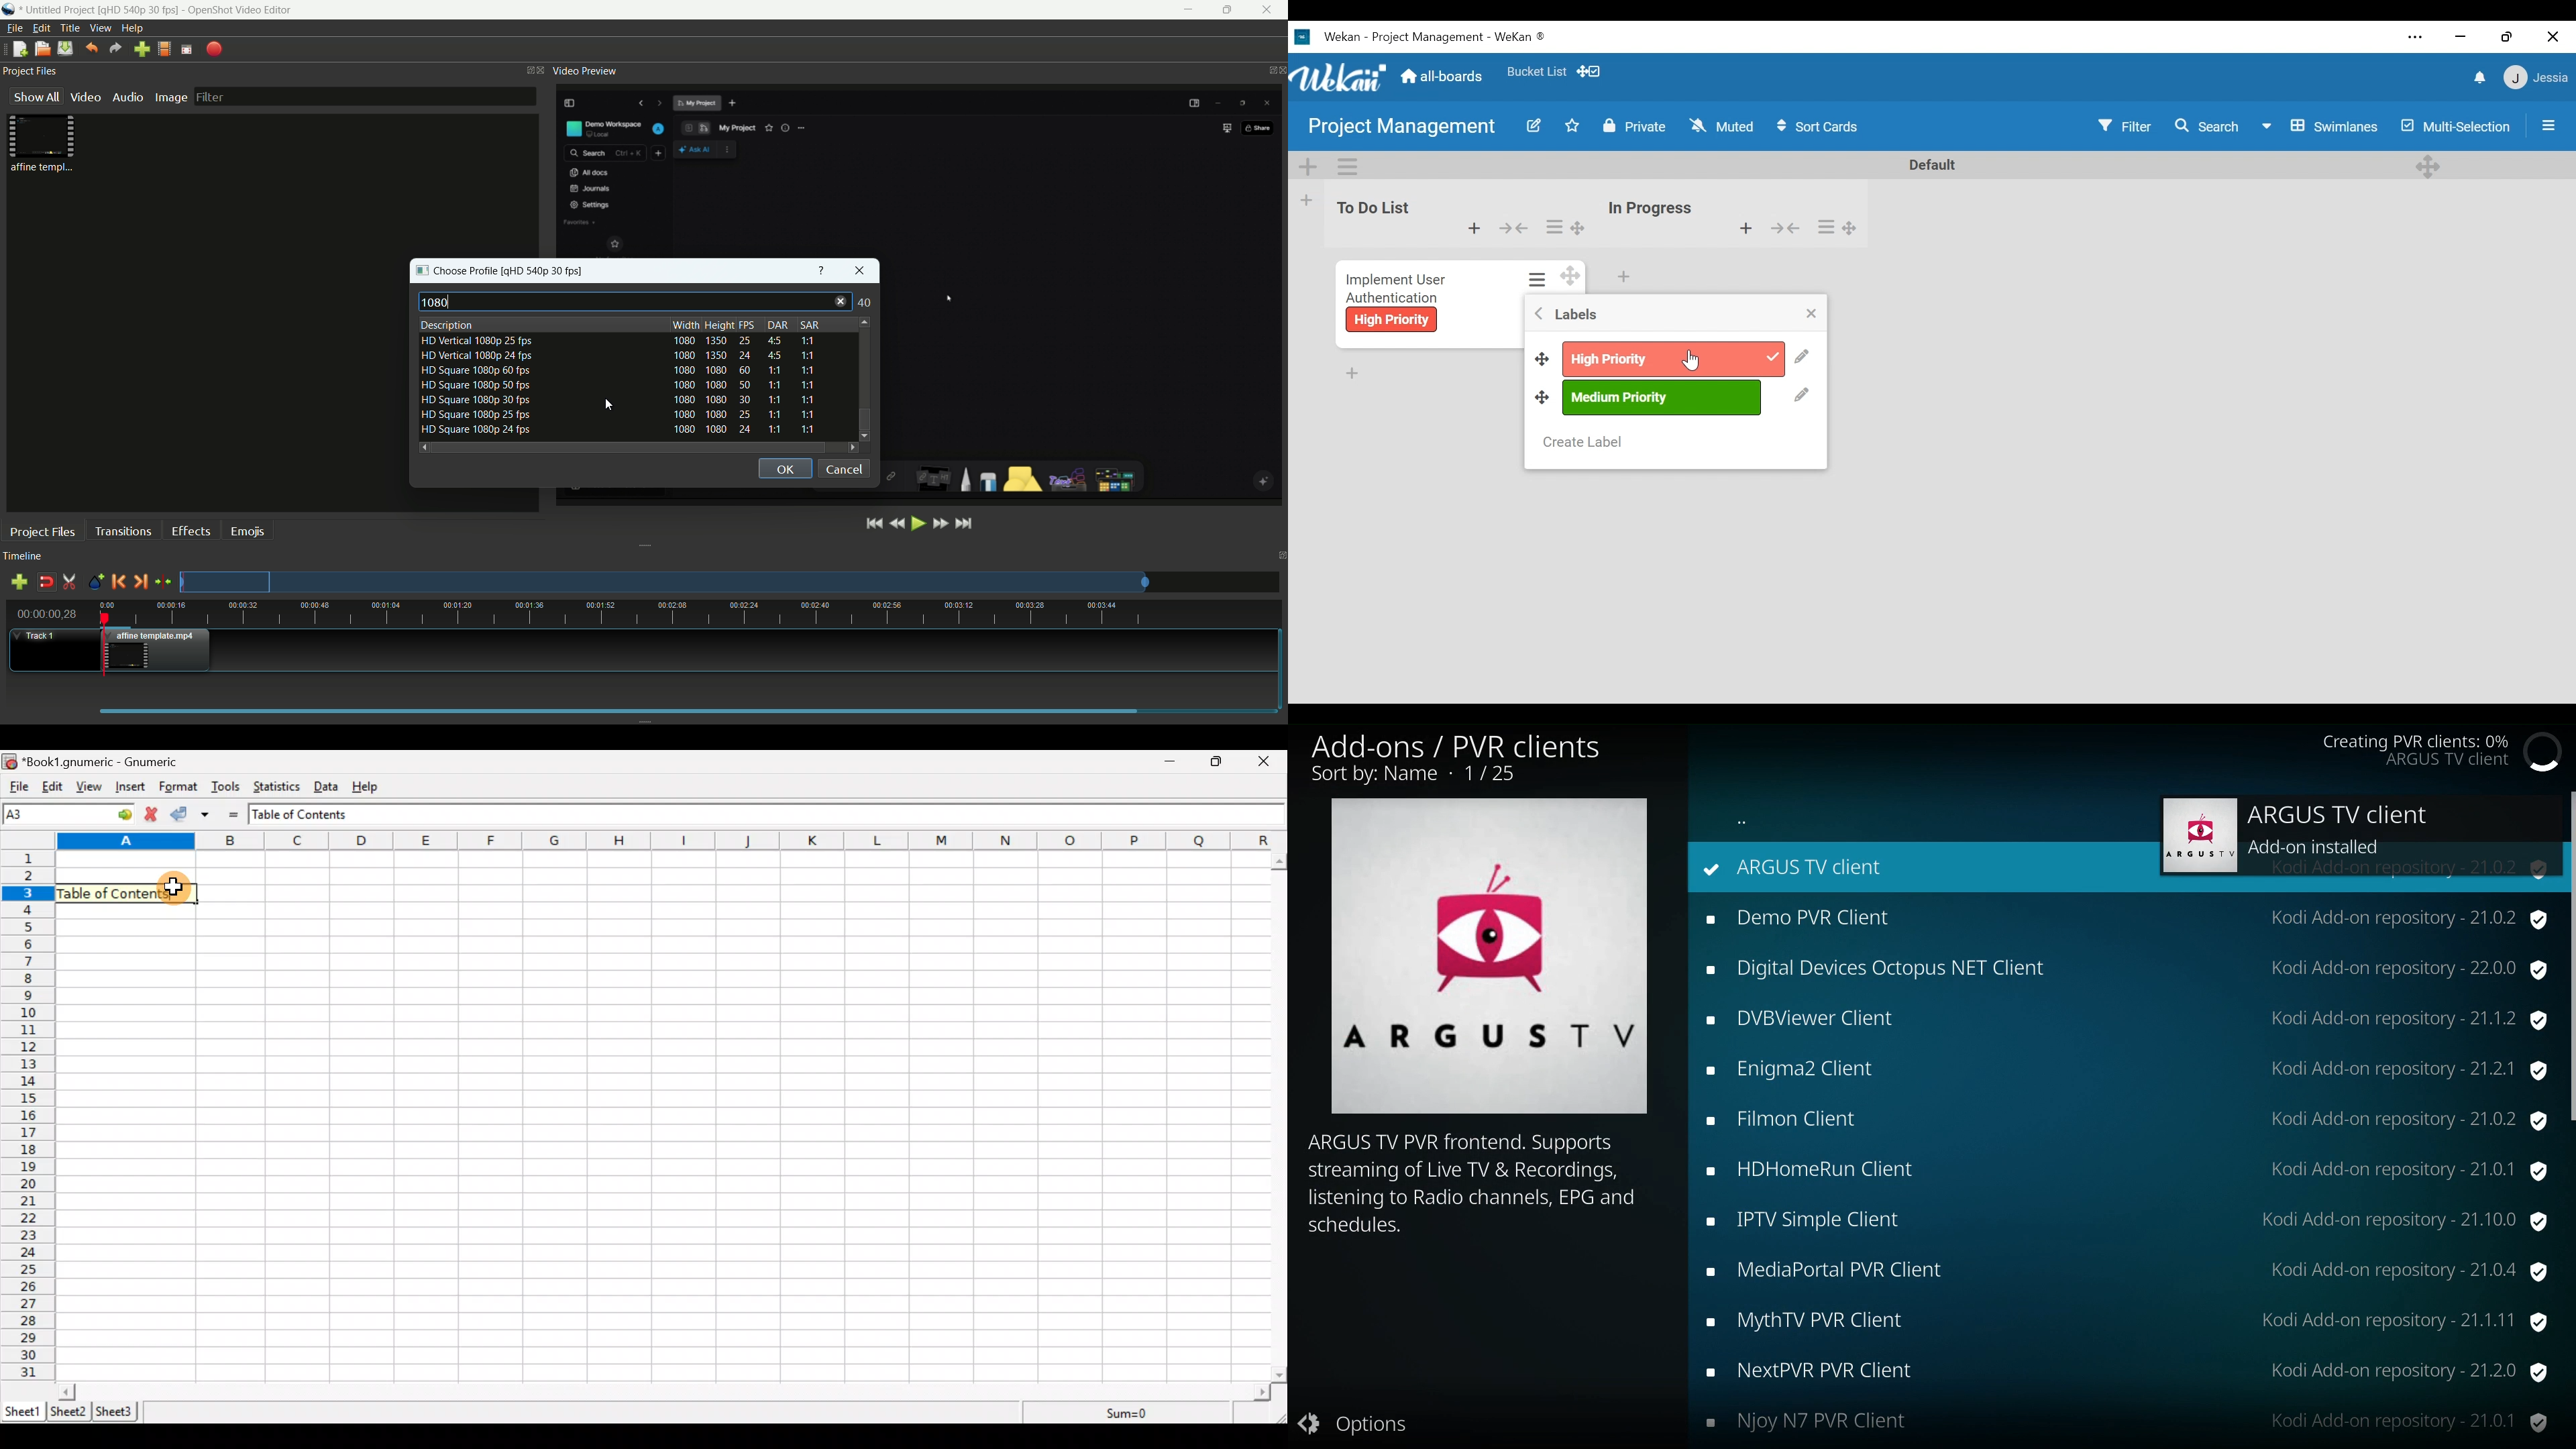 The image size is (2576, 1456). I want to click on Project Management, so click(1402, 129).